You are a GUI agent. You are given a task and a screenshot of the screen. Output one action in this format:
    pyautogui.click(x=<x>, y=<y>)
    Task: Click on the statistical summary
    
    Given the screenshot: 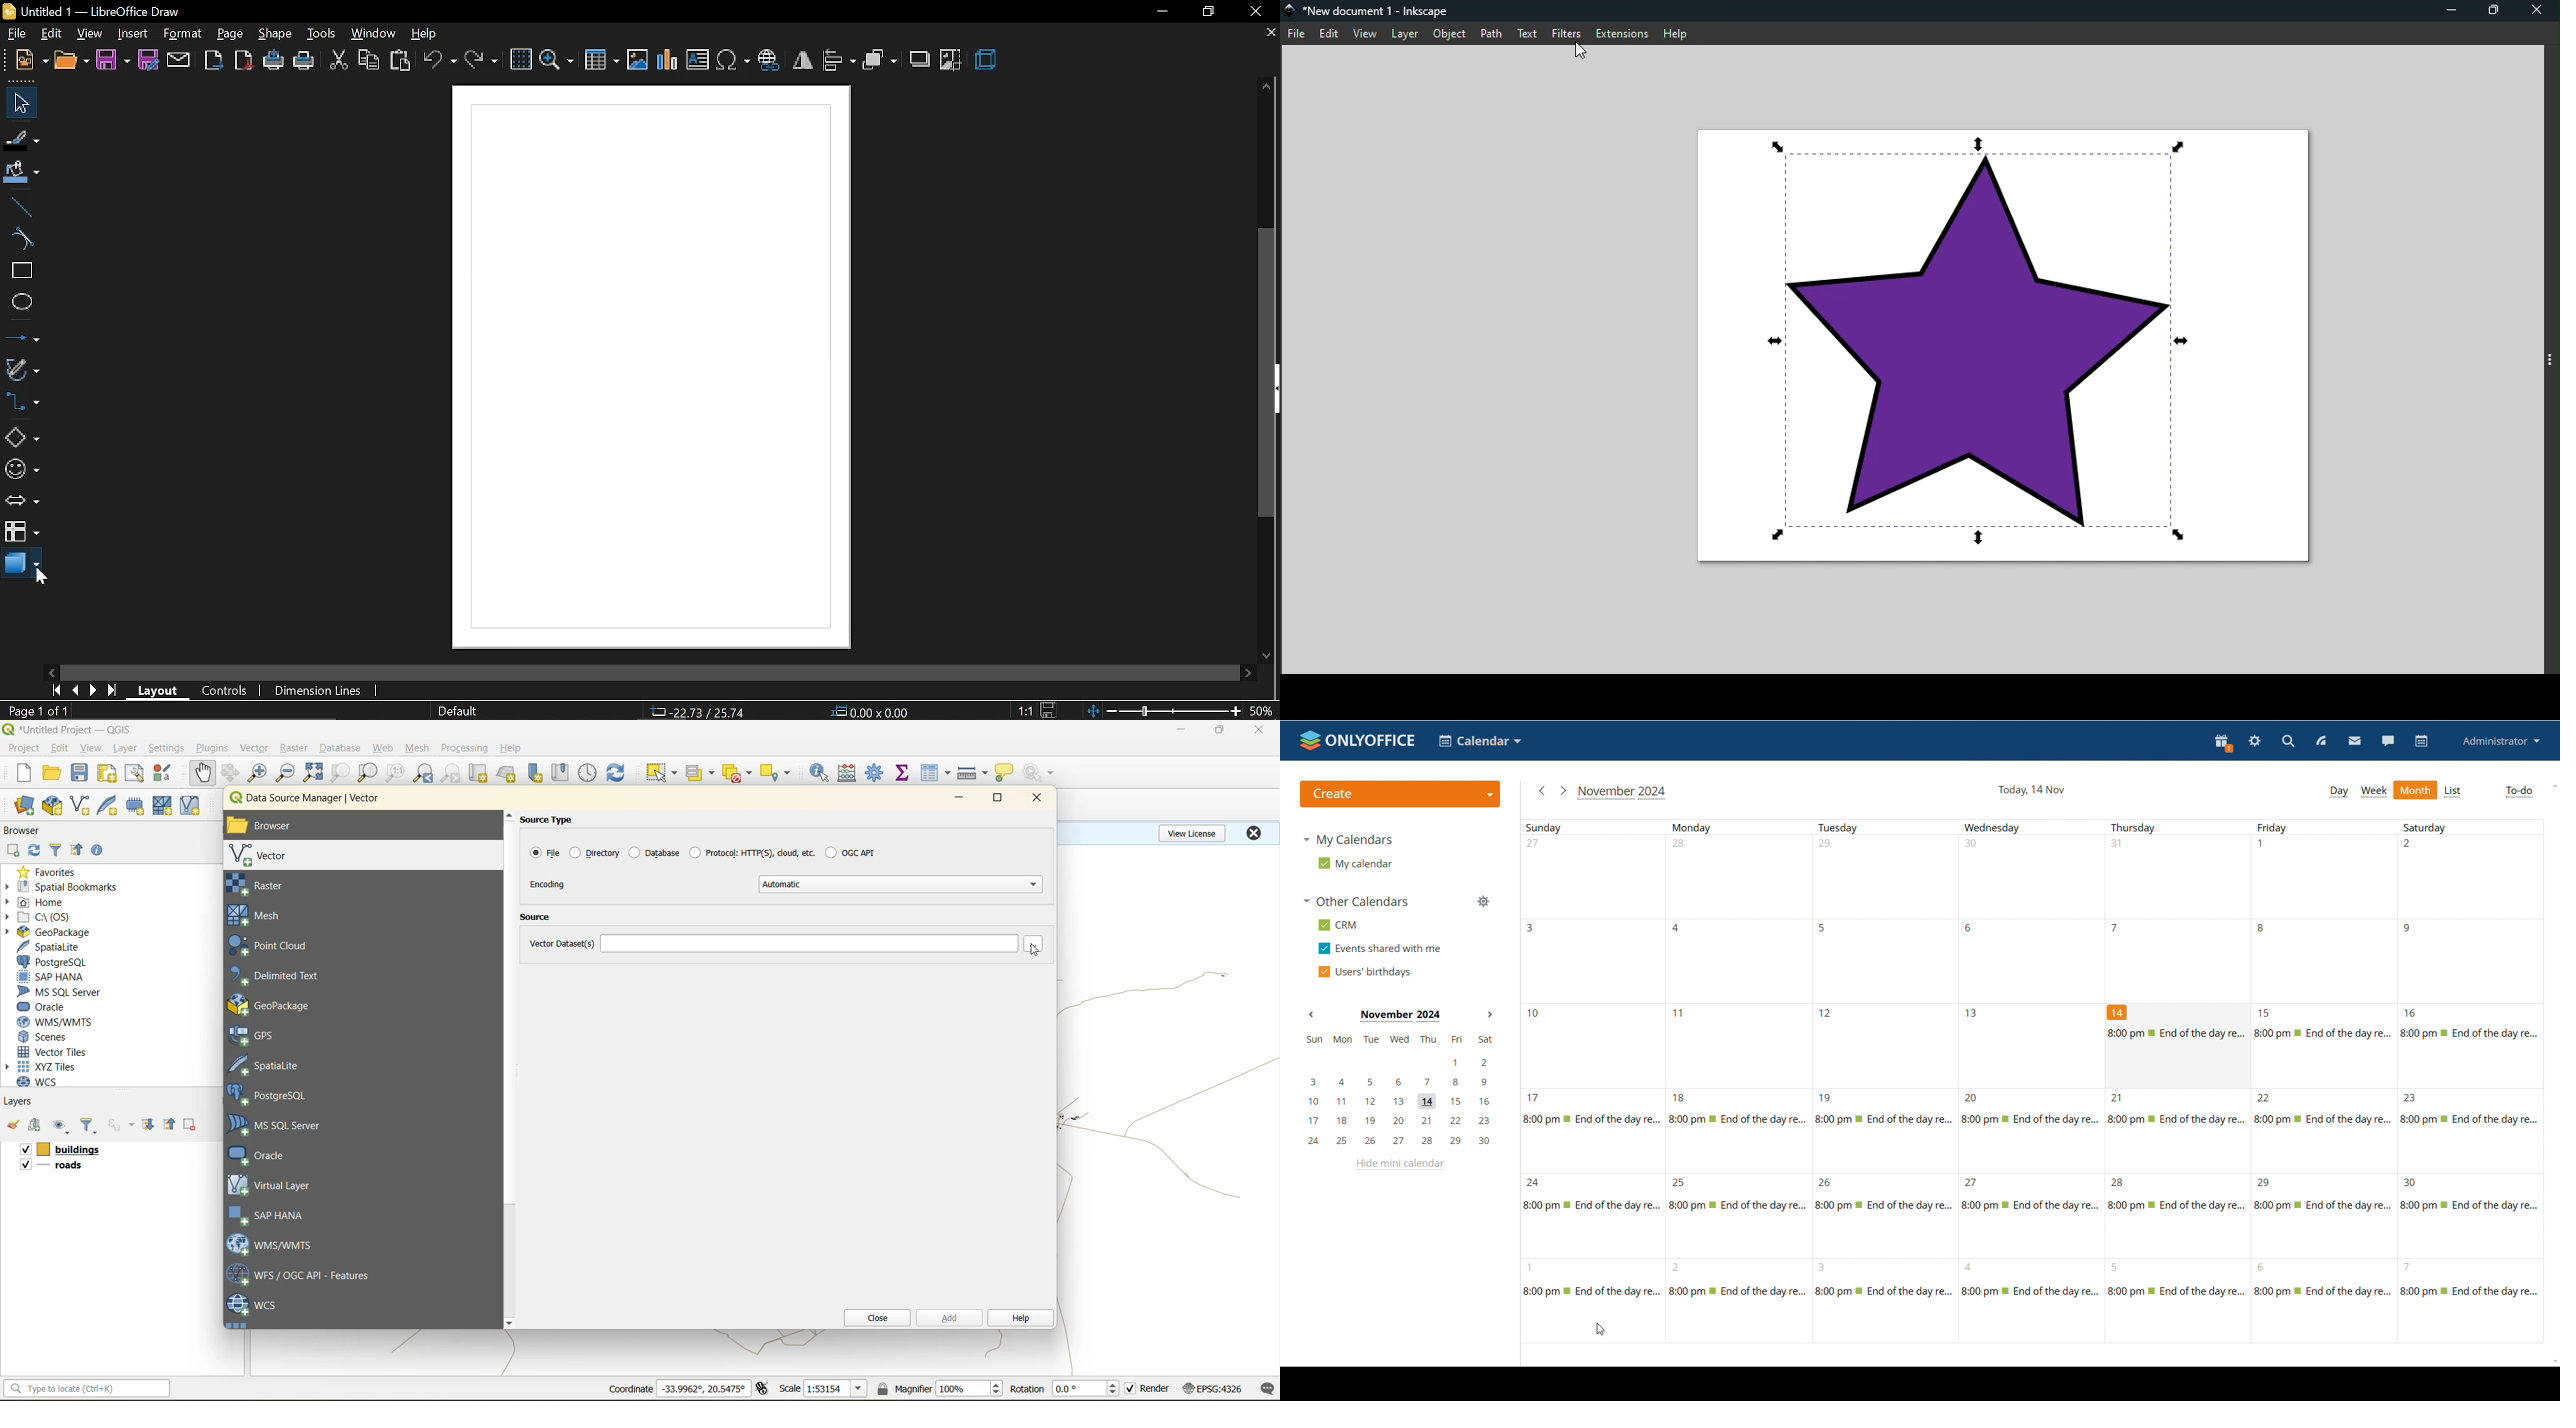 What is the action you would take?
    pyautogui.click(x=905, y=773)
    